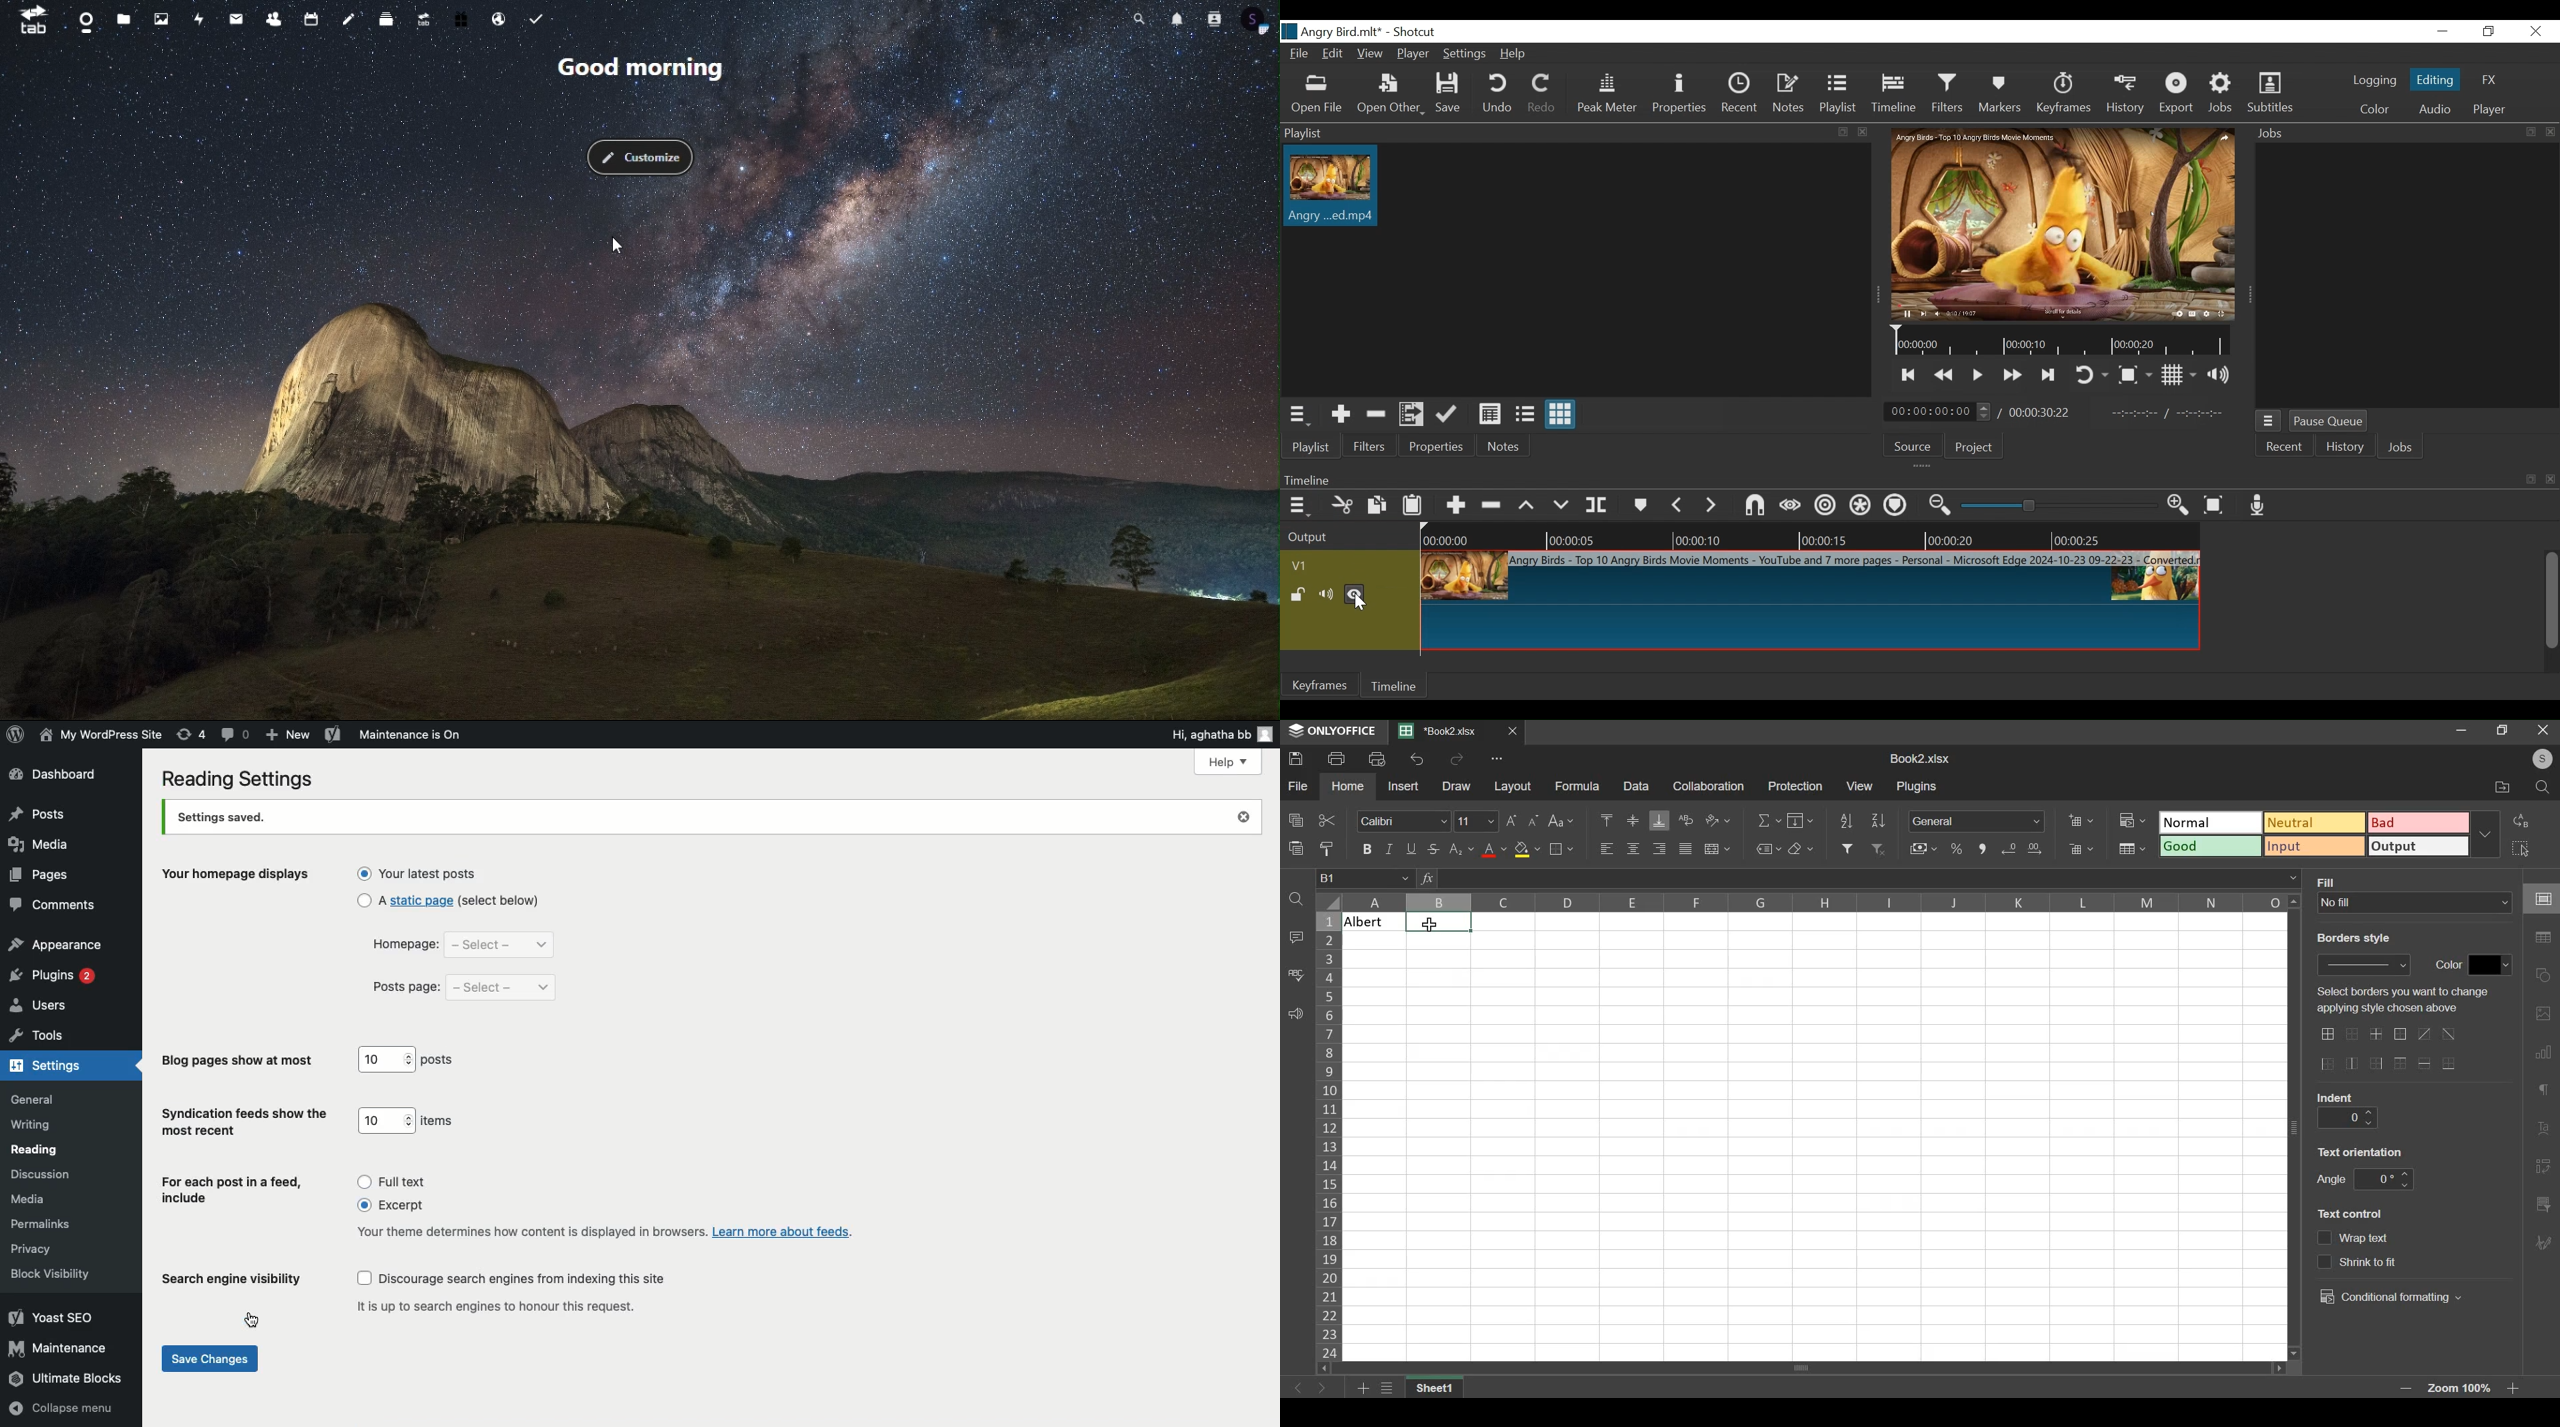 The image size is (2576, 1428). I want to click on go back, so click(1295, 1388).